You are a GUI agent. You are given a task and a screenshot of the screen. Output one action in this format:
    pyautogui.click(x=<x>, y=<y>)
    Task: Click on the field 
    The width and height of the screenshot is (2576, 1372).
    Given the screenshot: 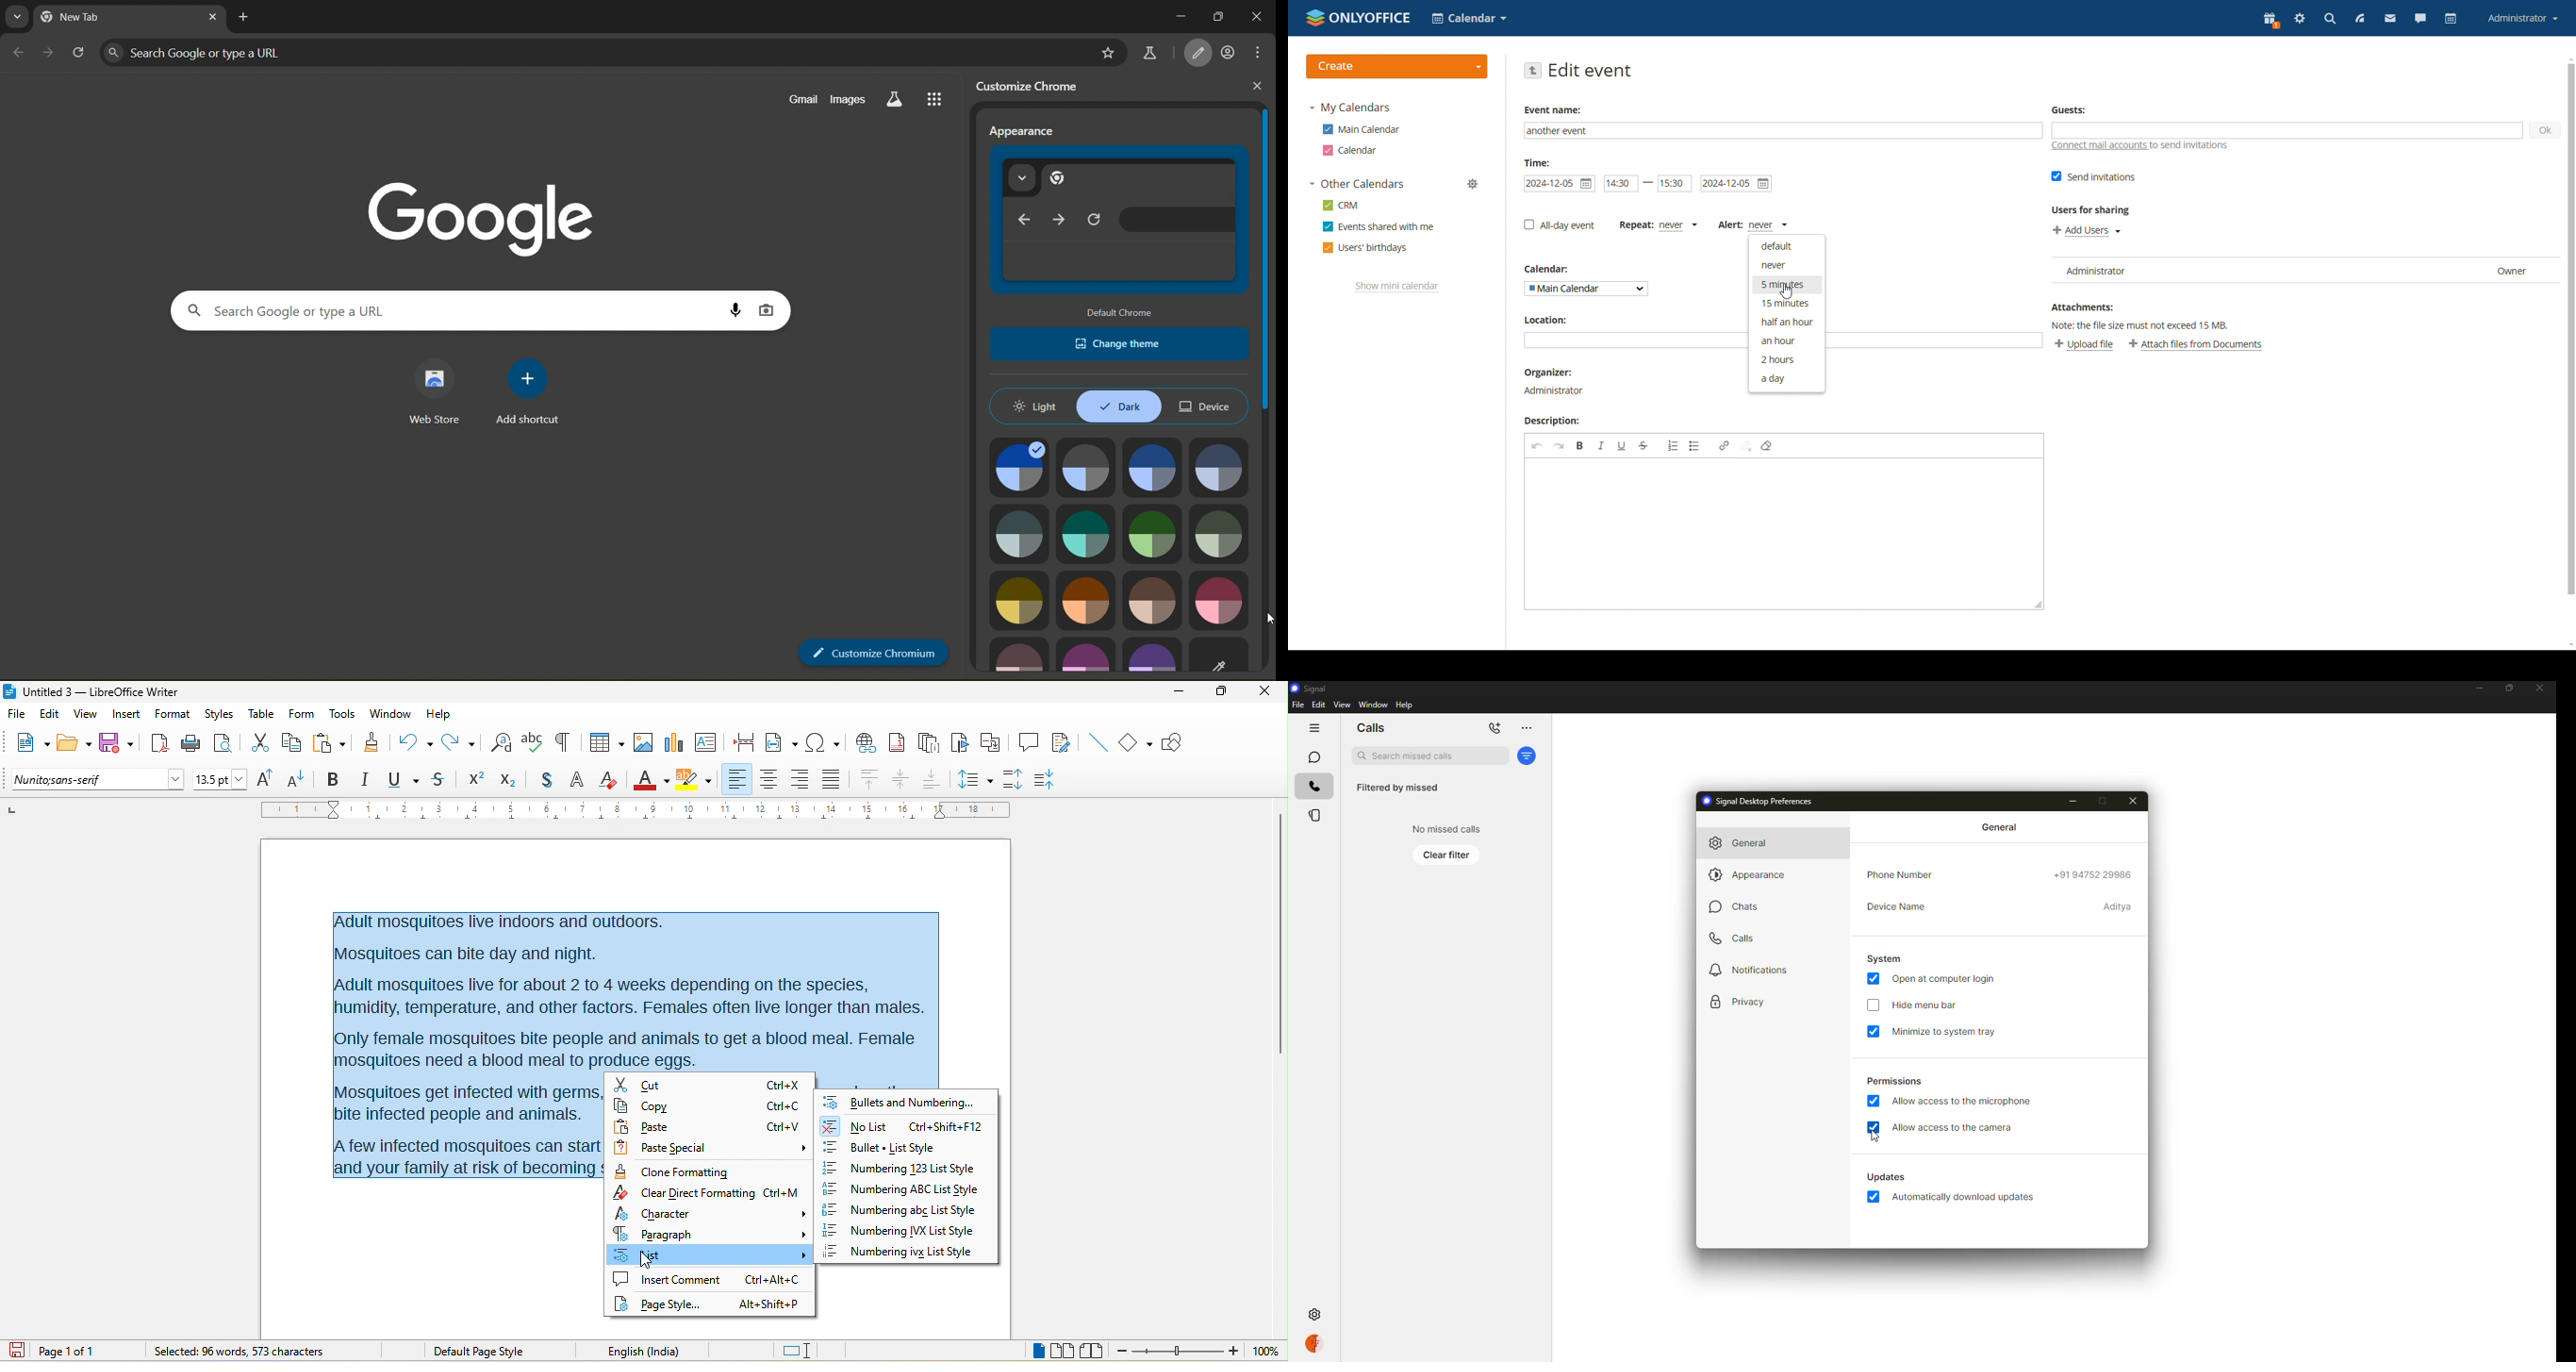 What is the action you would take?
    pyautogui.click(x=782, y=743)
    